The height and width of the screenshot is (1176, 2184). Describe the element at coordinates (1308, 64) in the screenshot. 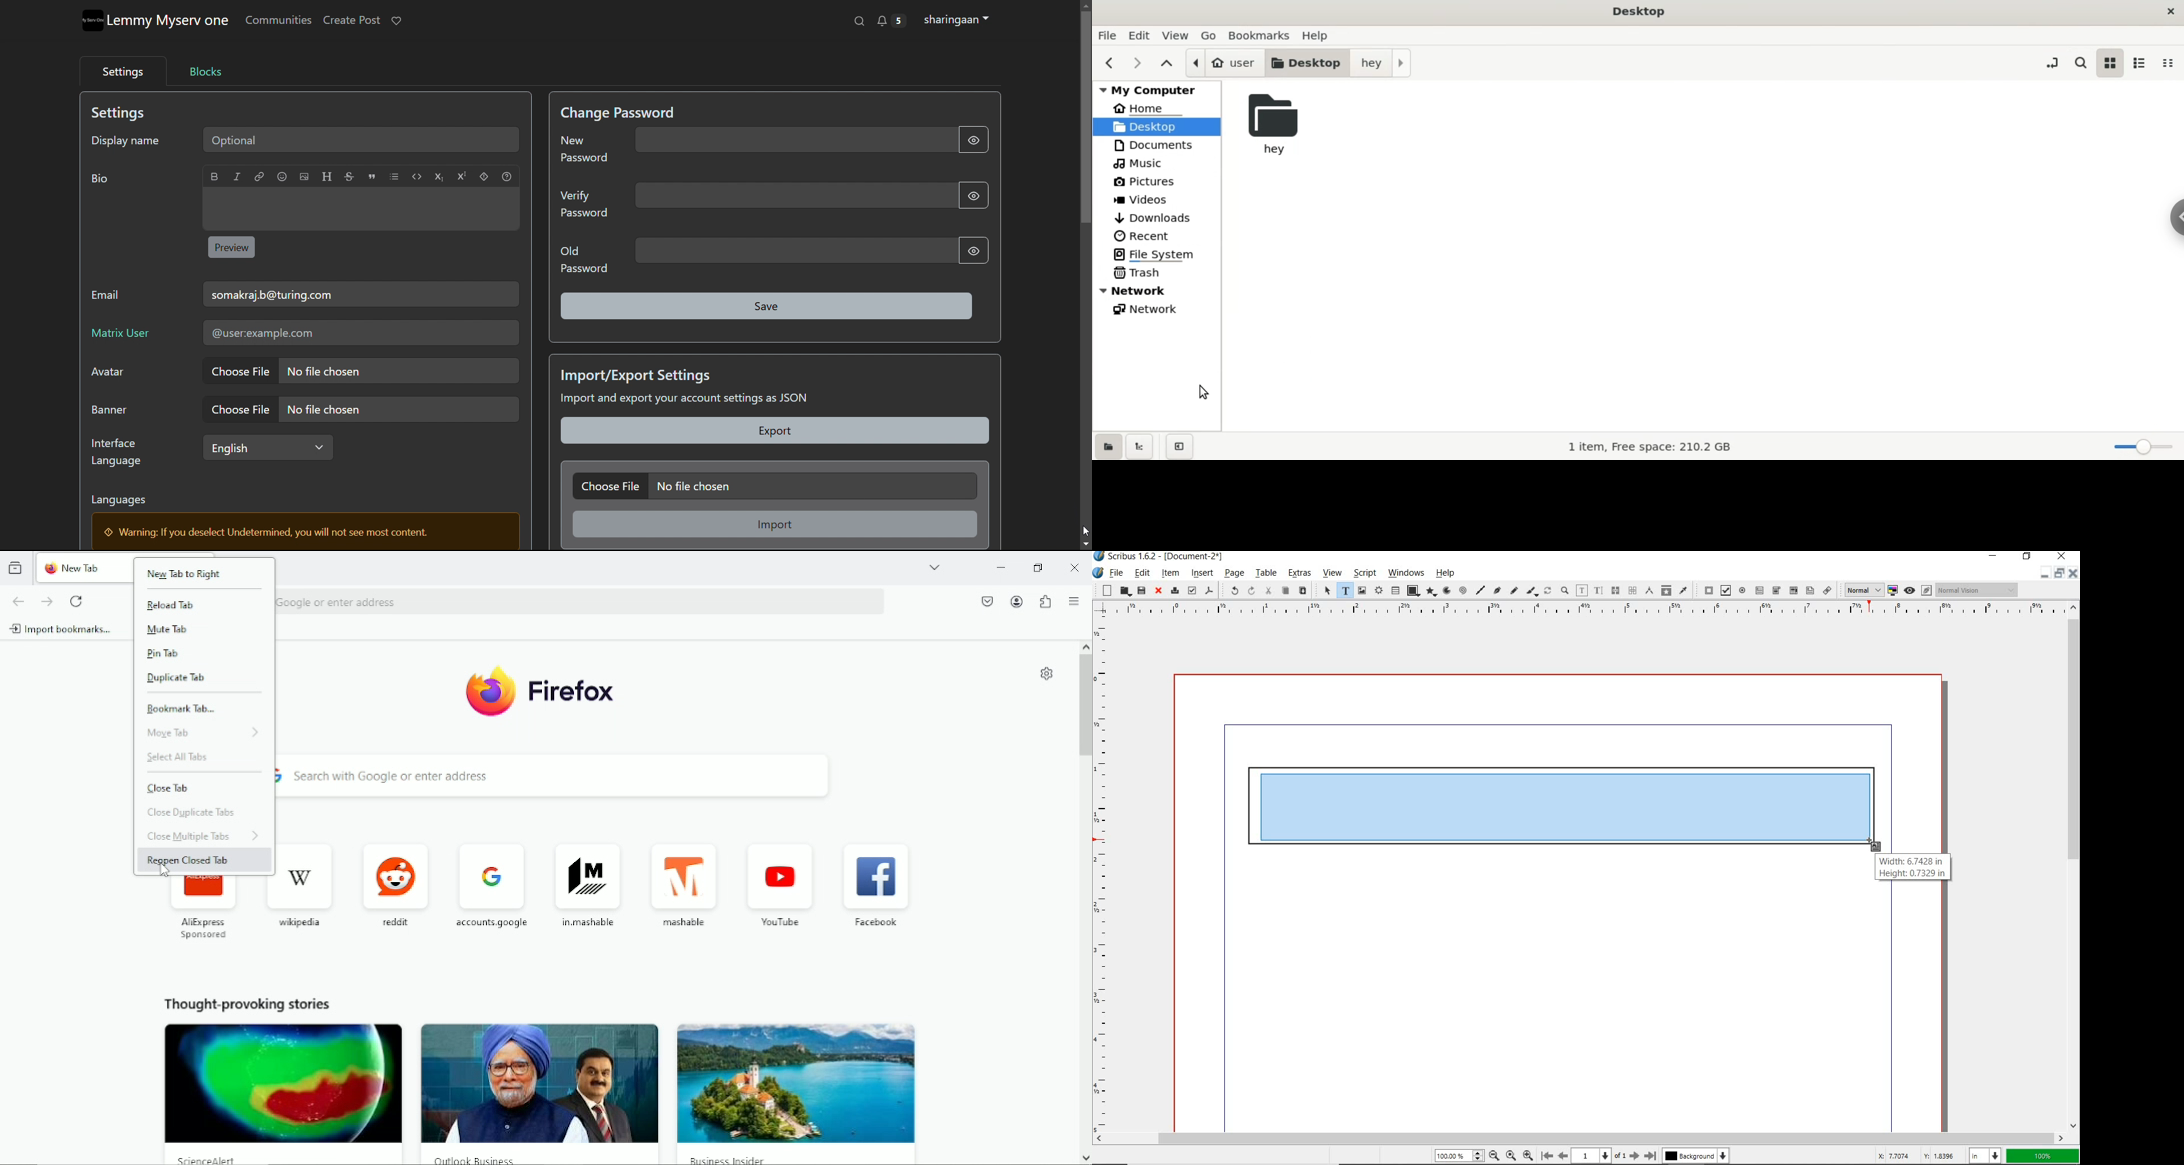

I see `desktop` at that location.